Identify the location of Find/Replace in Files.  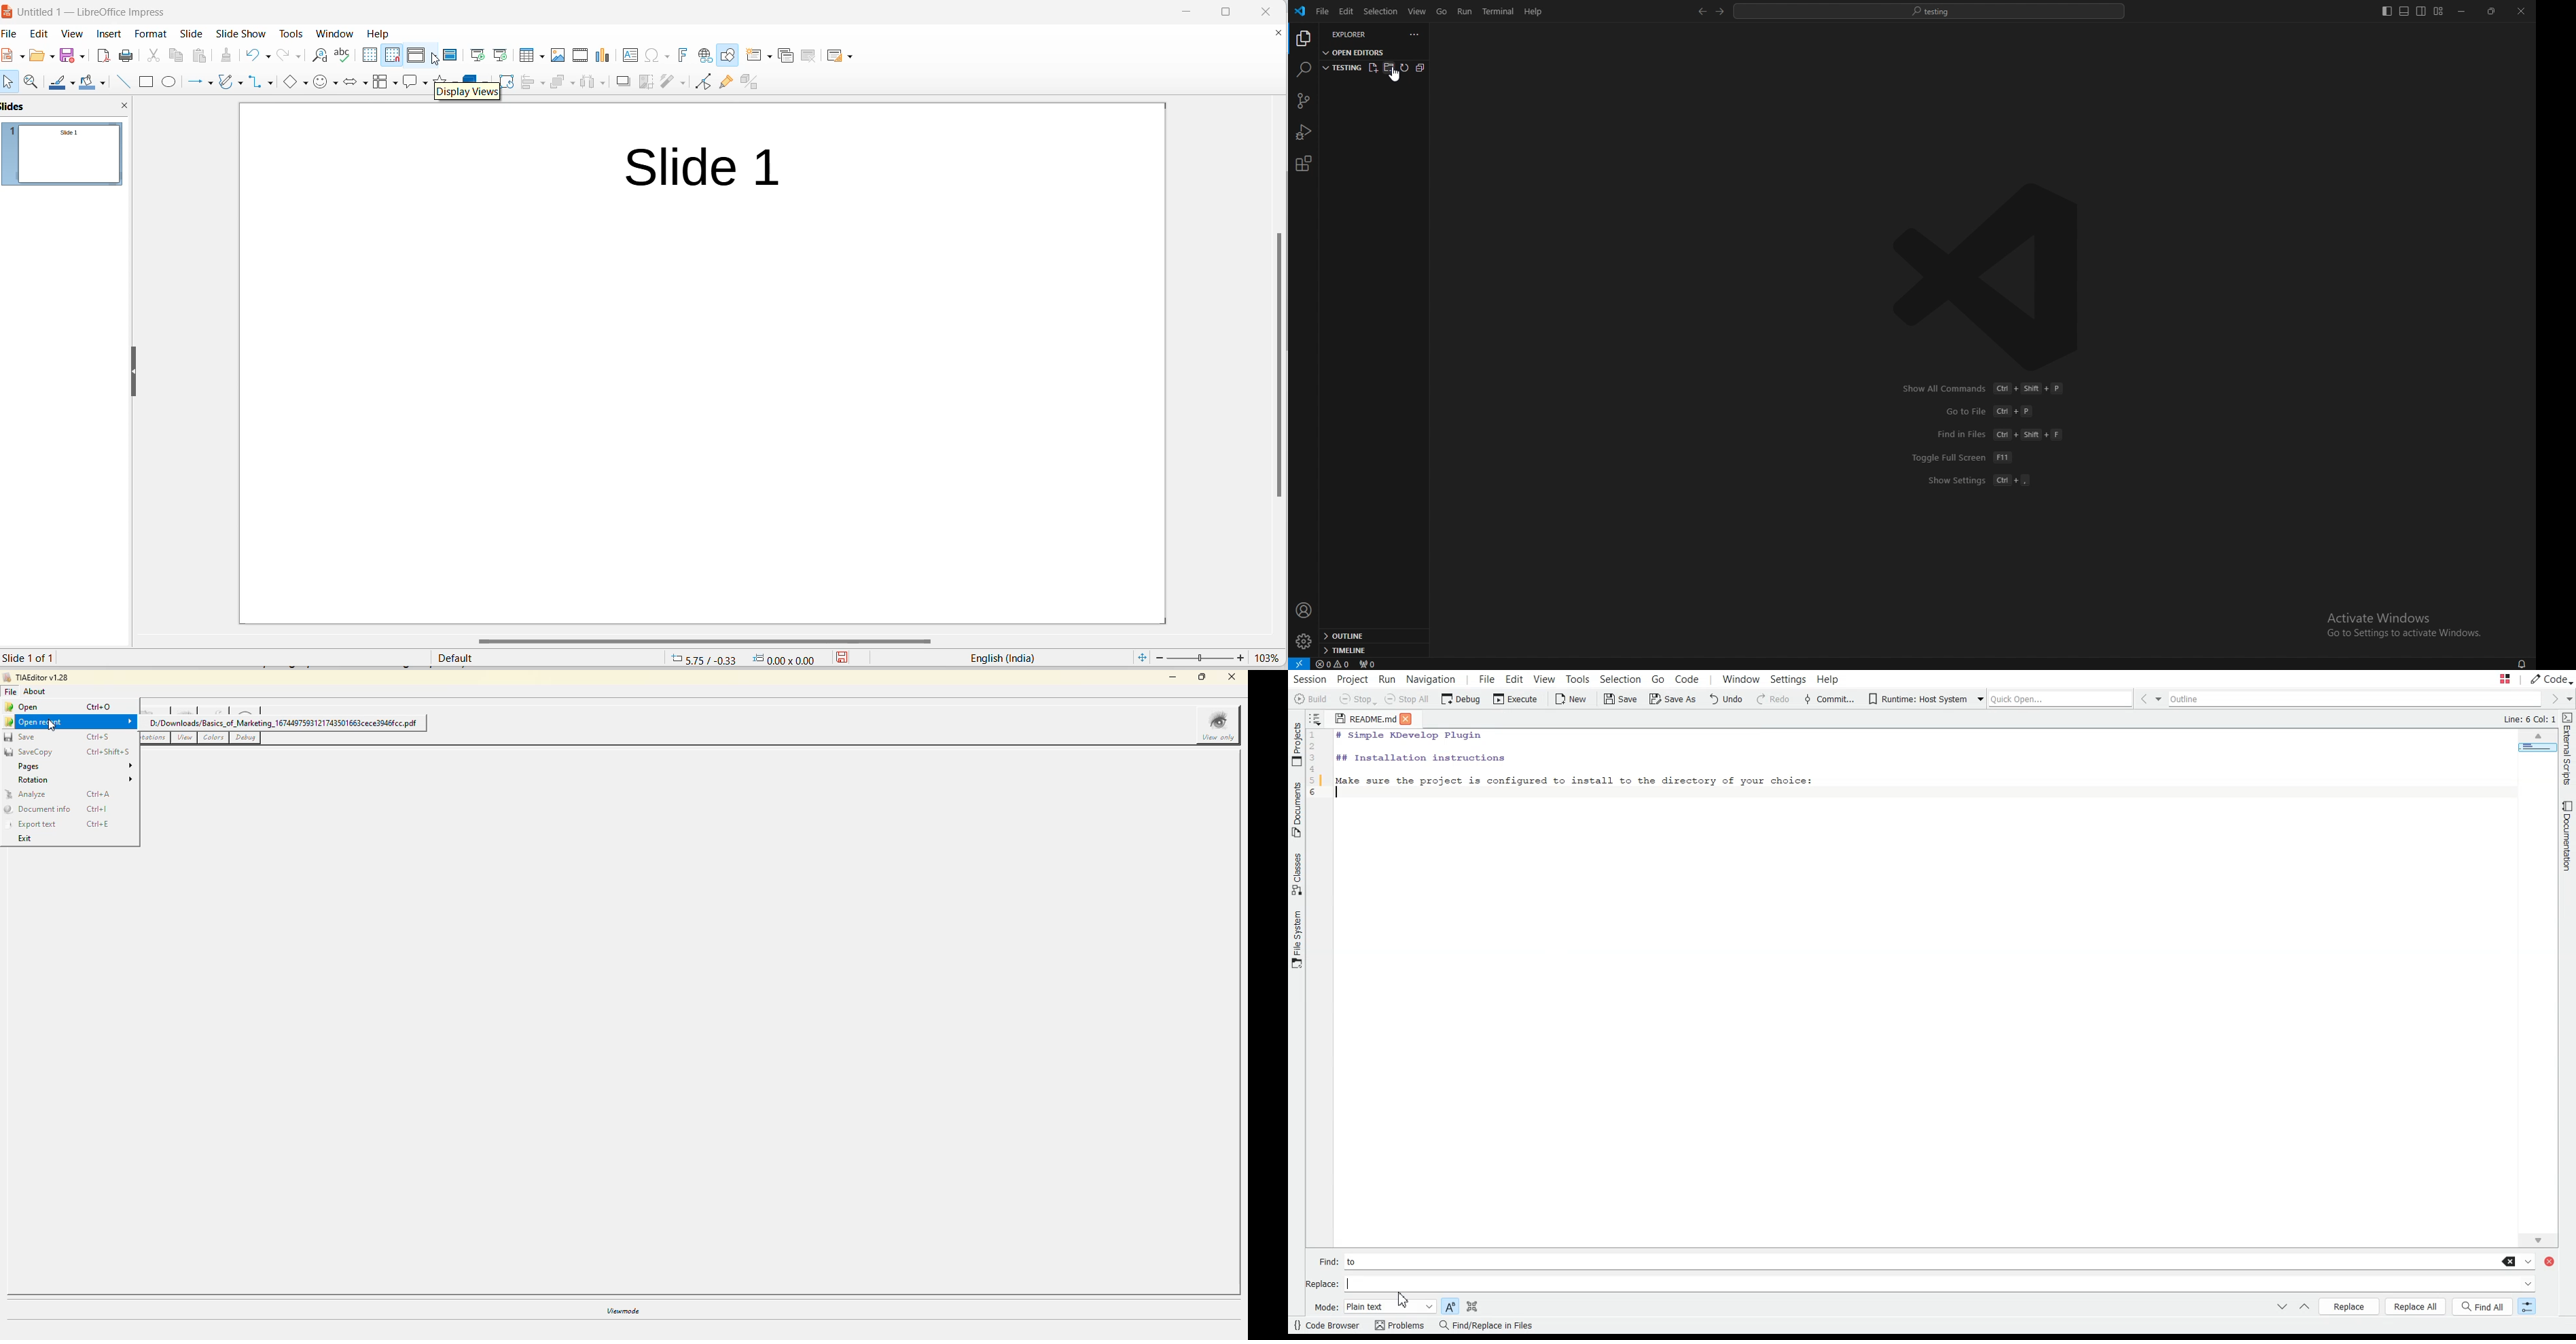
(1485, 1326).